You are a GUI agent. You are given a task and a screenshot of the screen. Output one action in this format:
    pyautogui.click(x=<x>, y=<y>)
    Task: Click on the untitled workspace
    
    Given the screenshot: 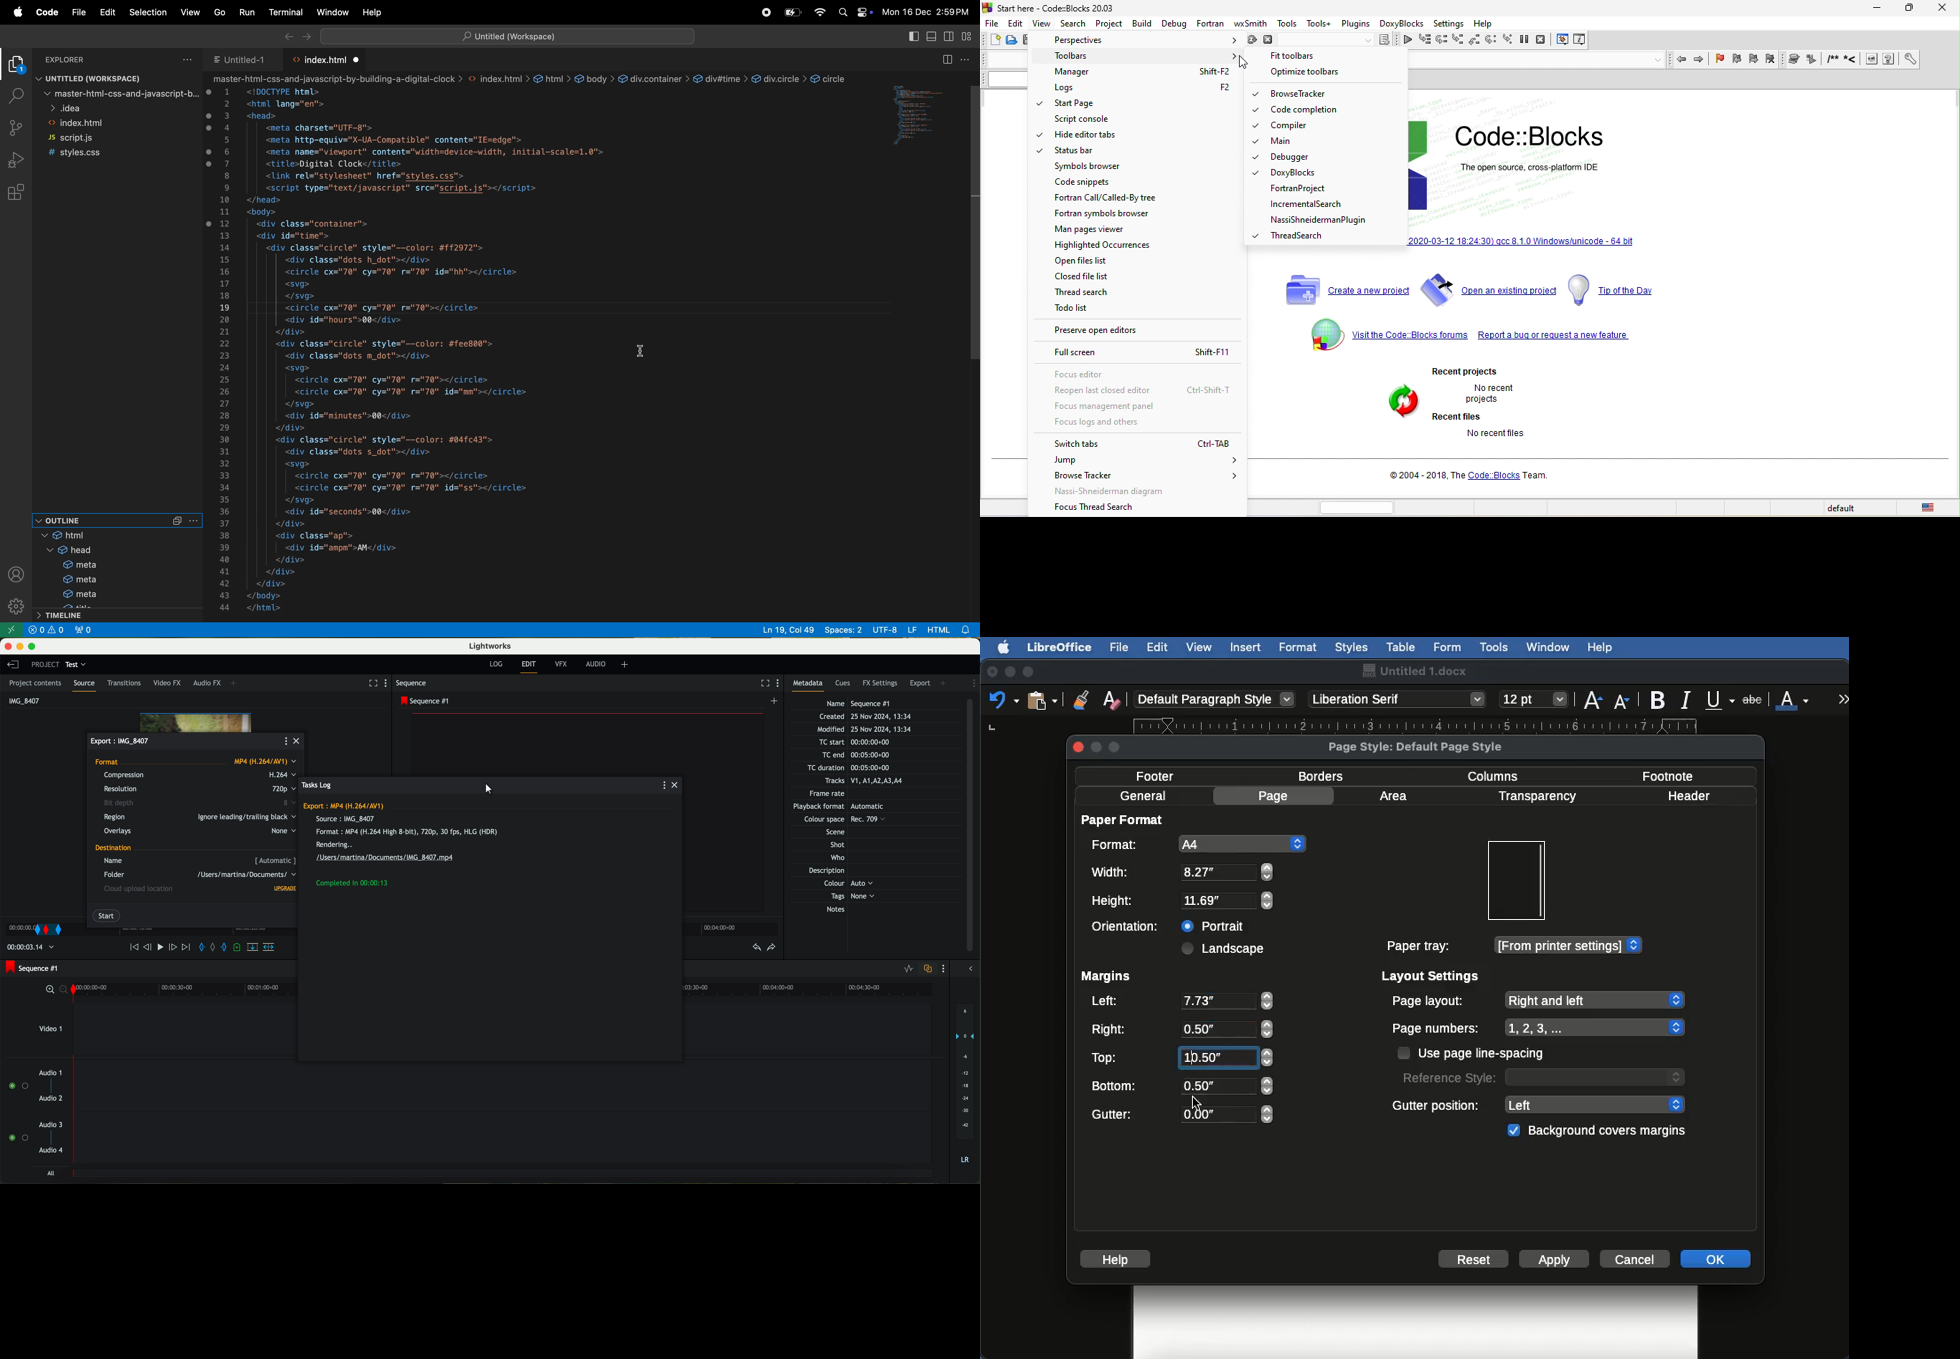 What is the action you would take?
    pyautogui.click(x=506, y=36)
    